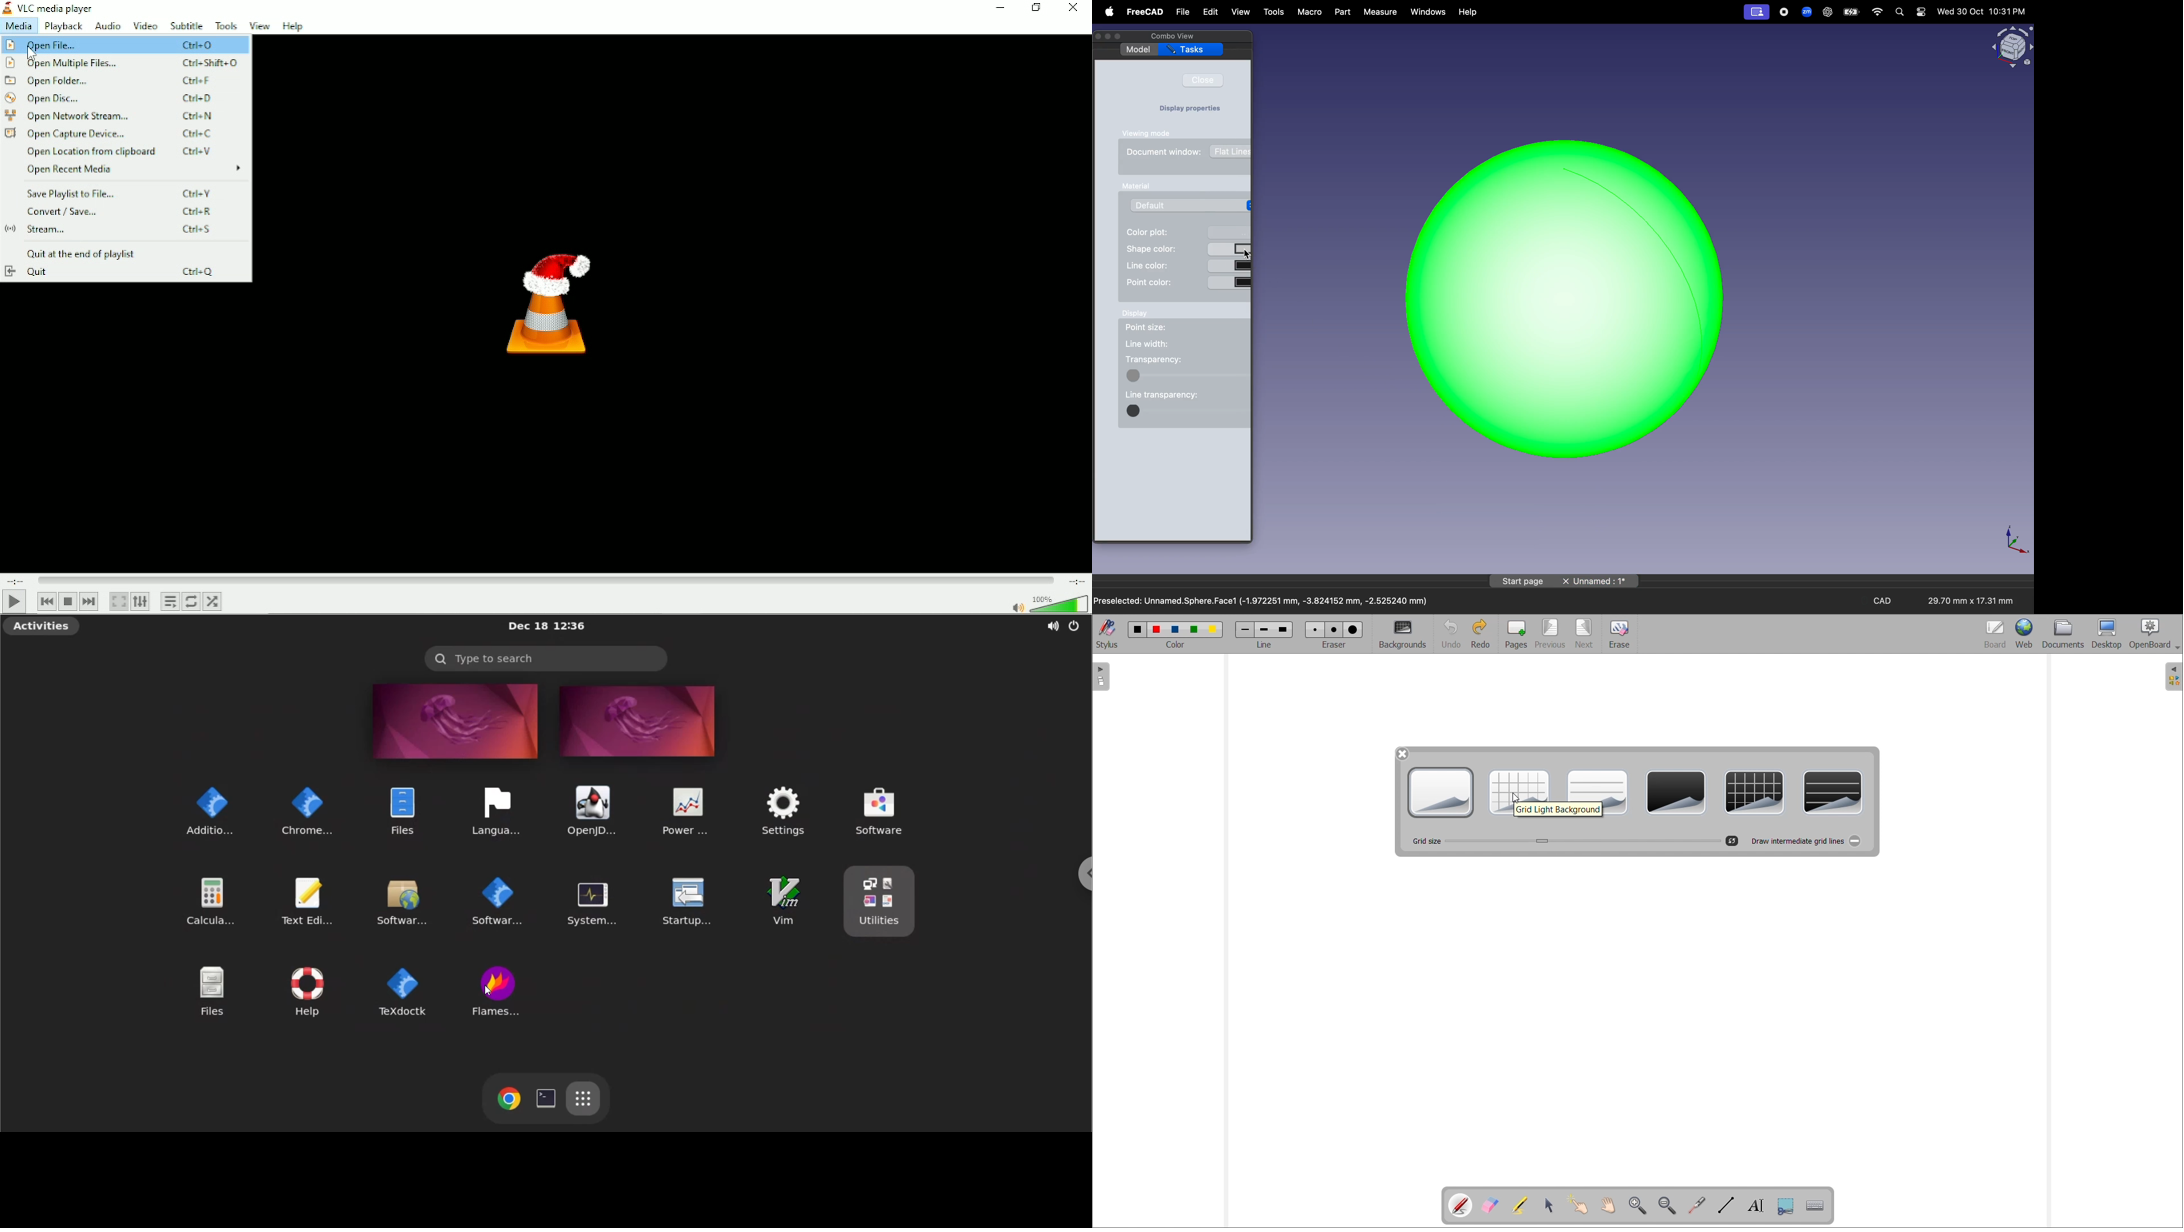 The width and height of the screenshot is (2184, 1232). I want to click on measure, so click(1379, 12).